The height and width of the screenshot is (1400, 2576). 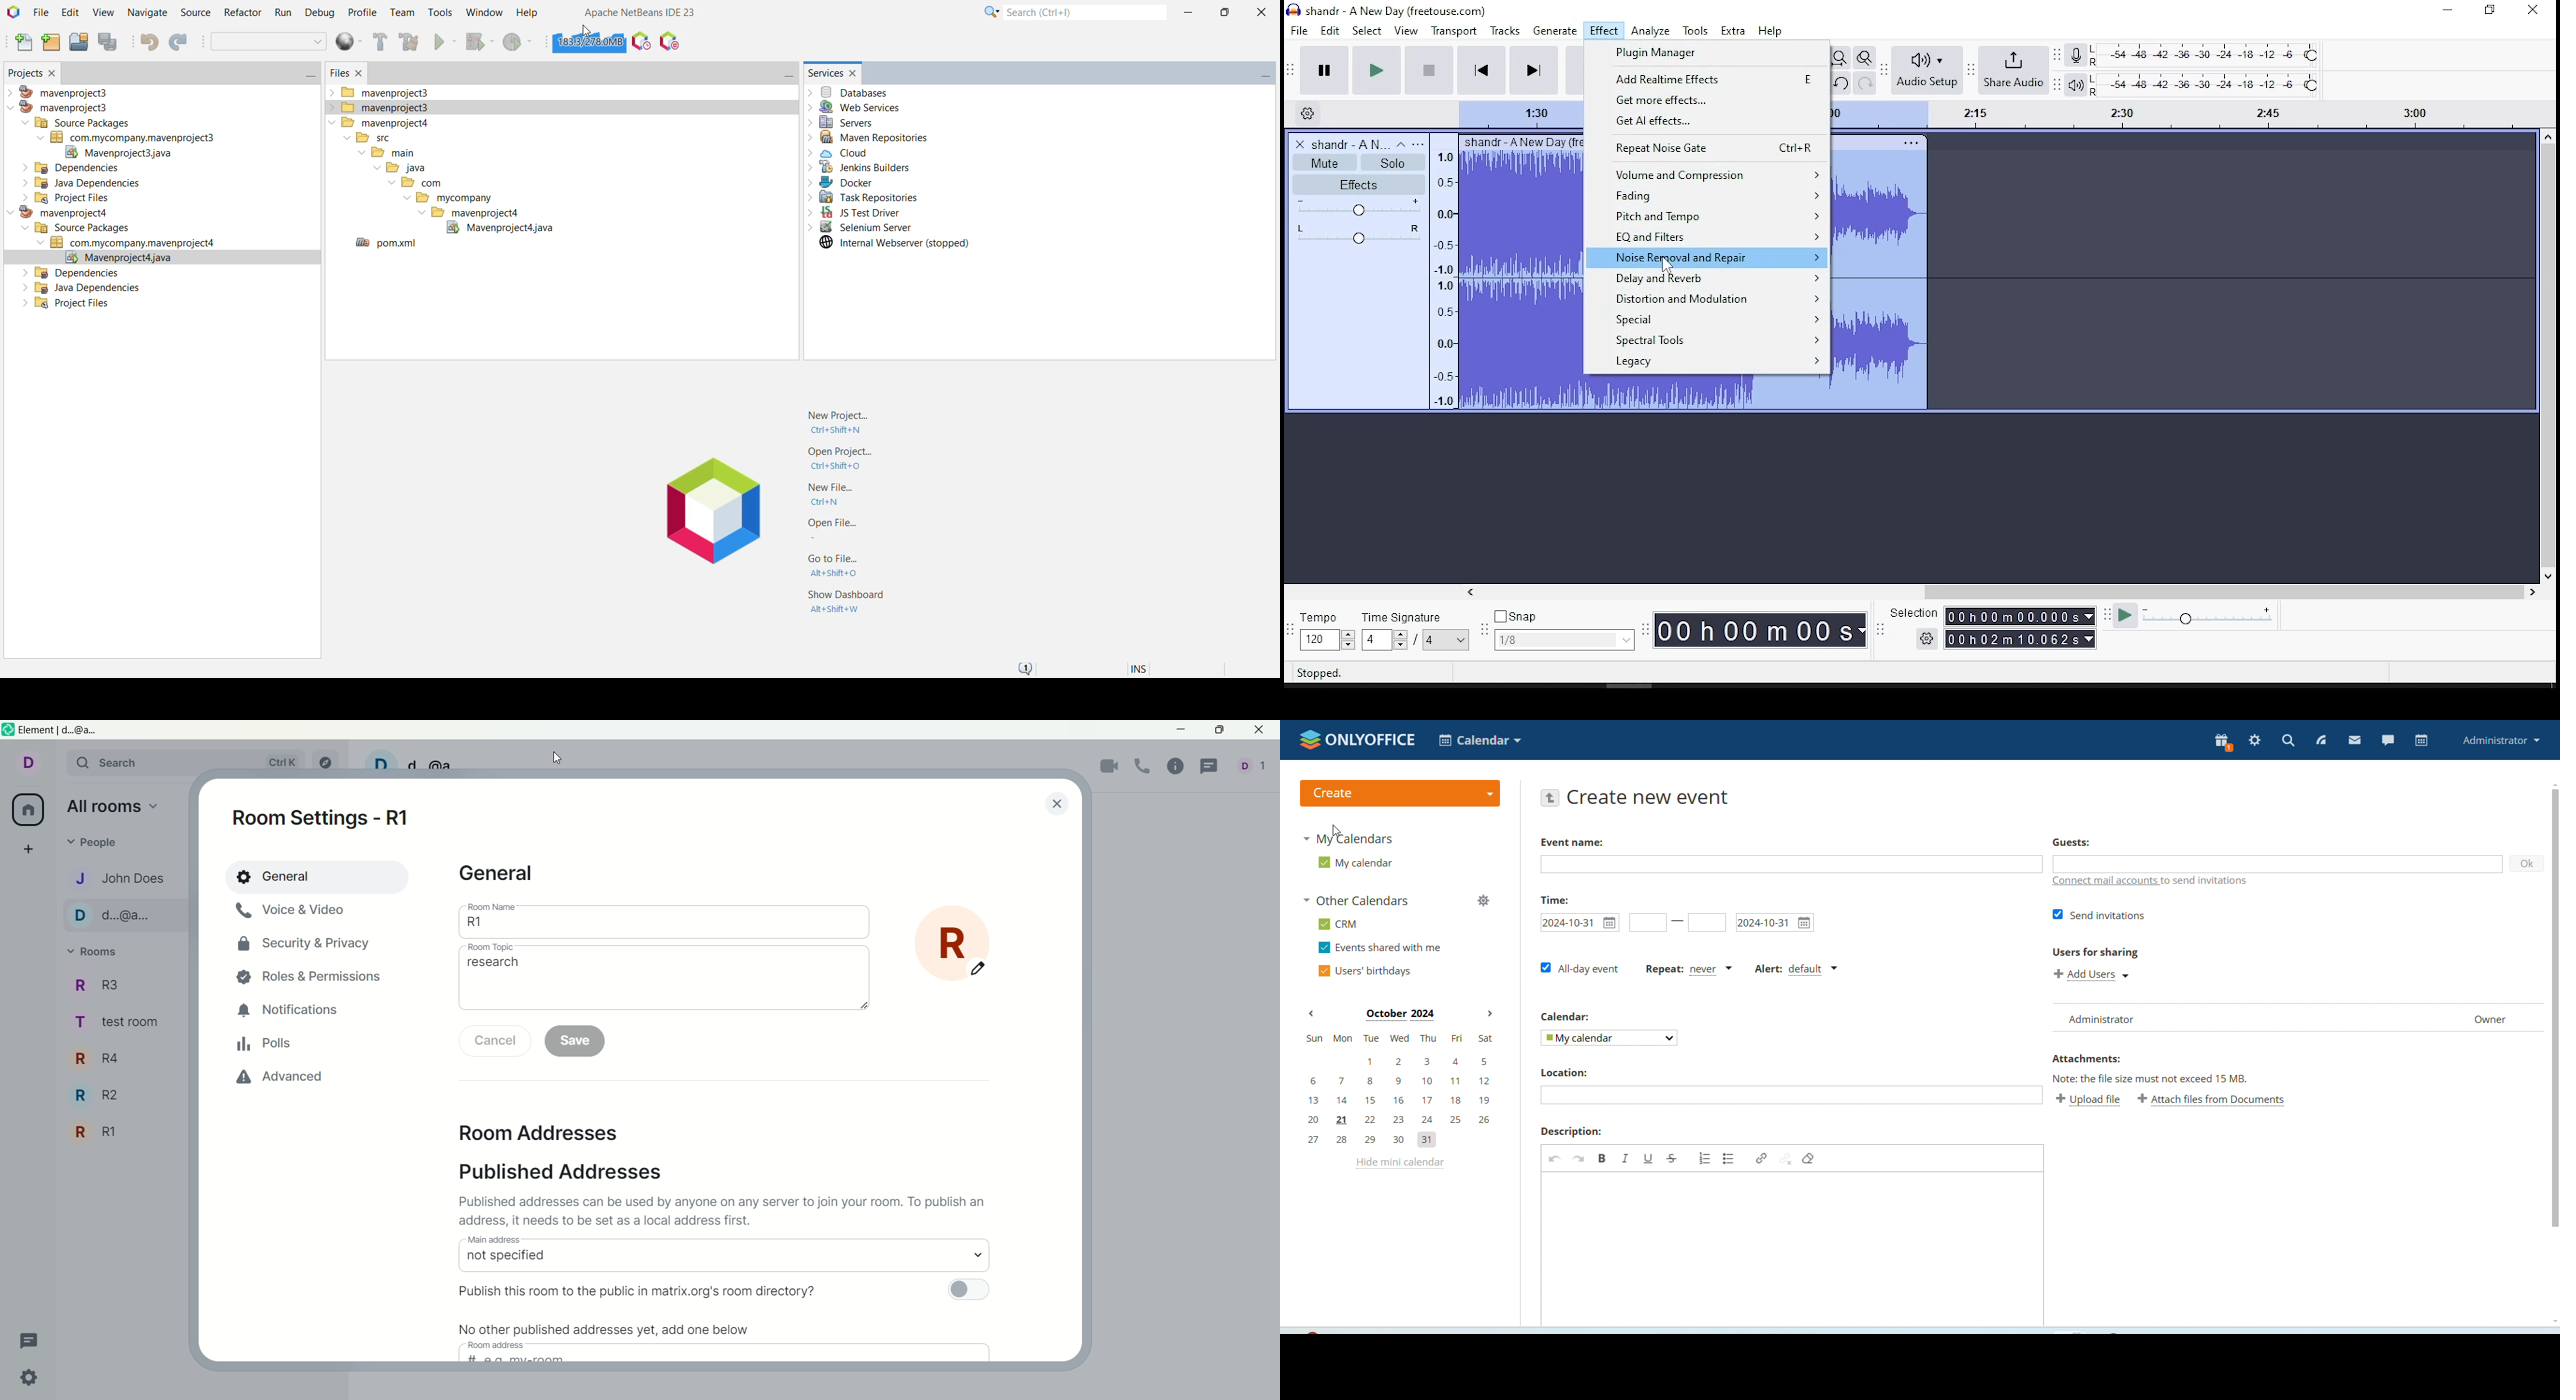 I want to click on default config, so click(x=270, y=42).